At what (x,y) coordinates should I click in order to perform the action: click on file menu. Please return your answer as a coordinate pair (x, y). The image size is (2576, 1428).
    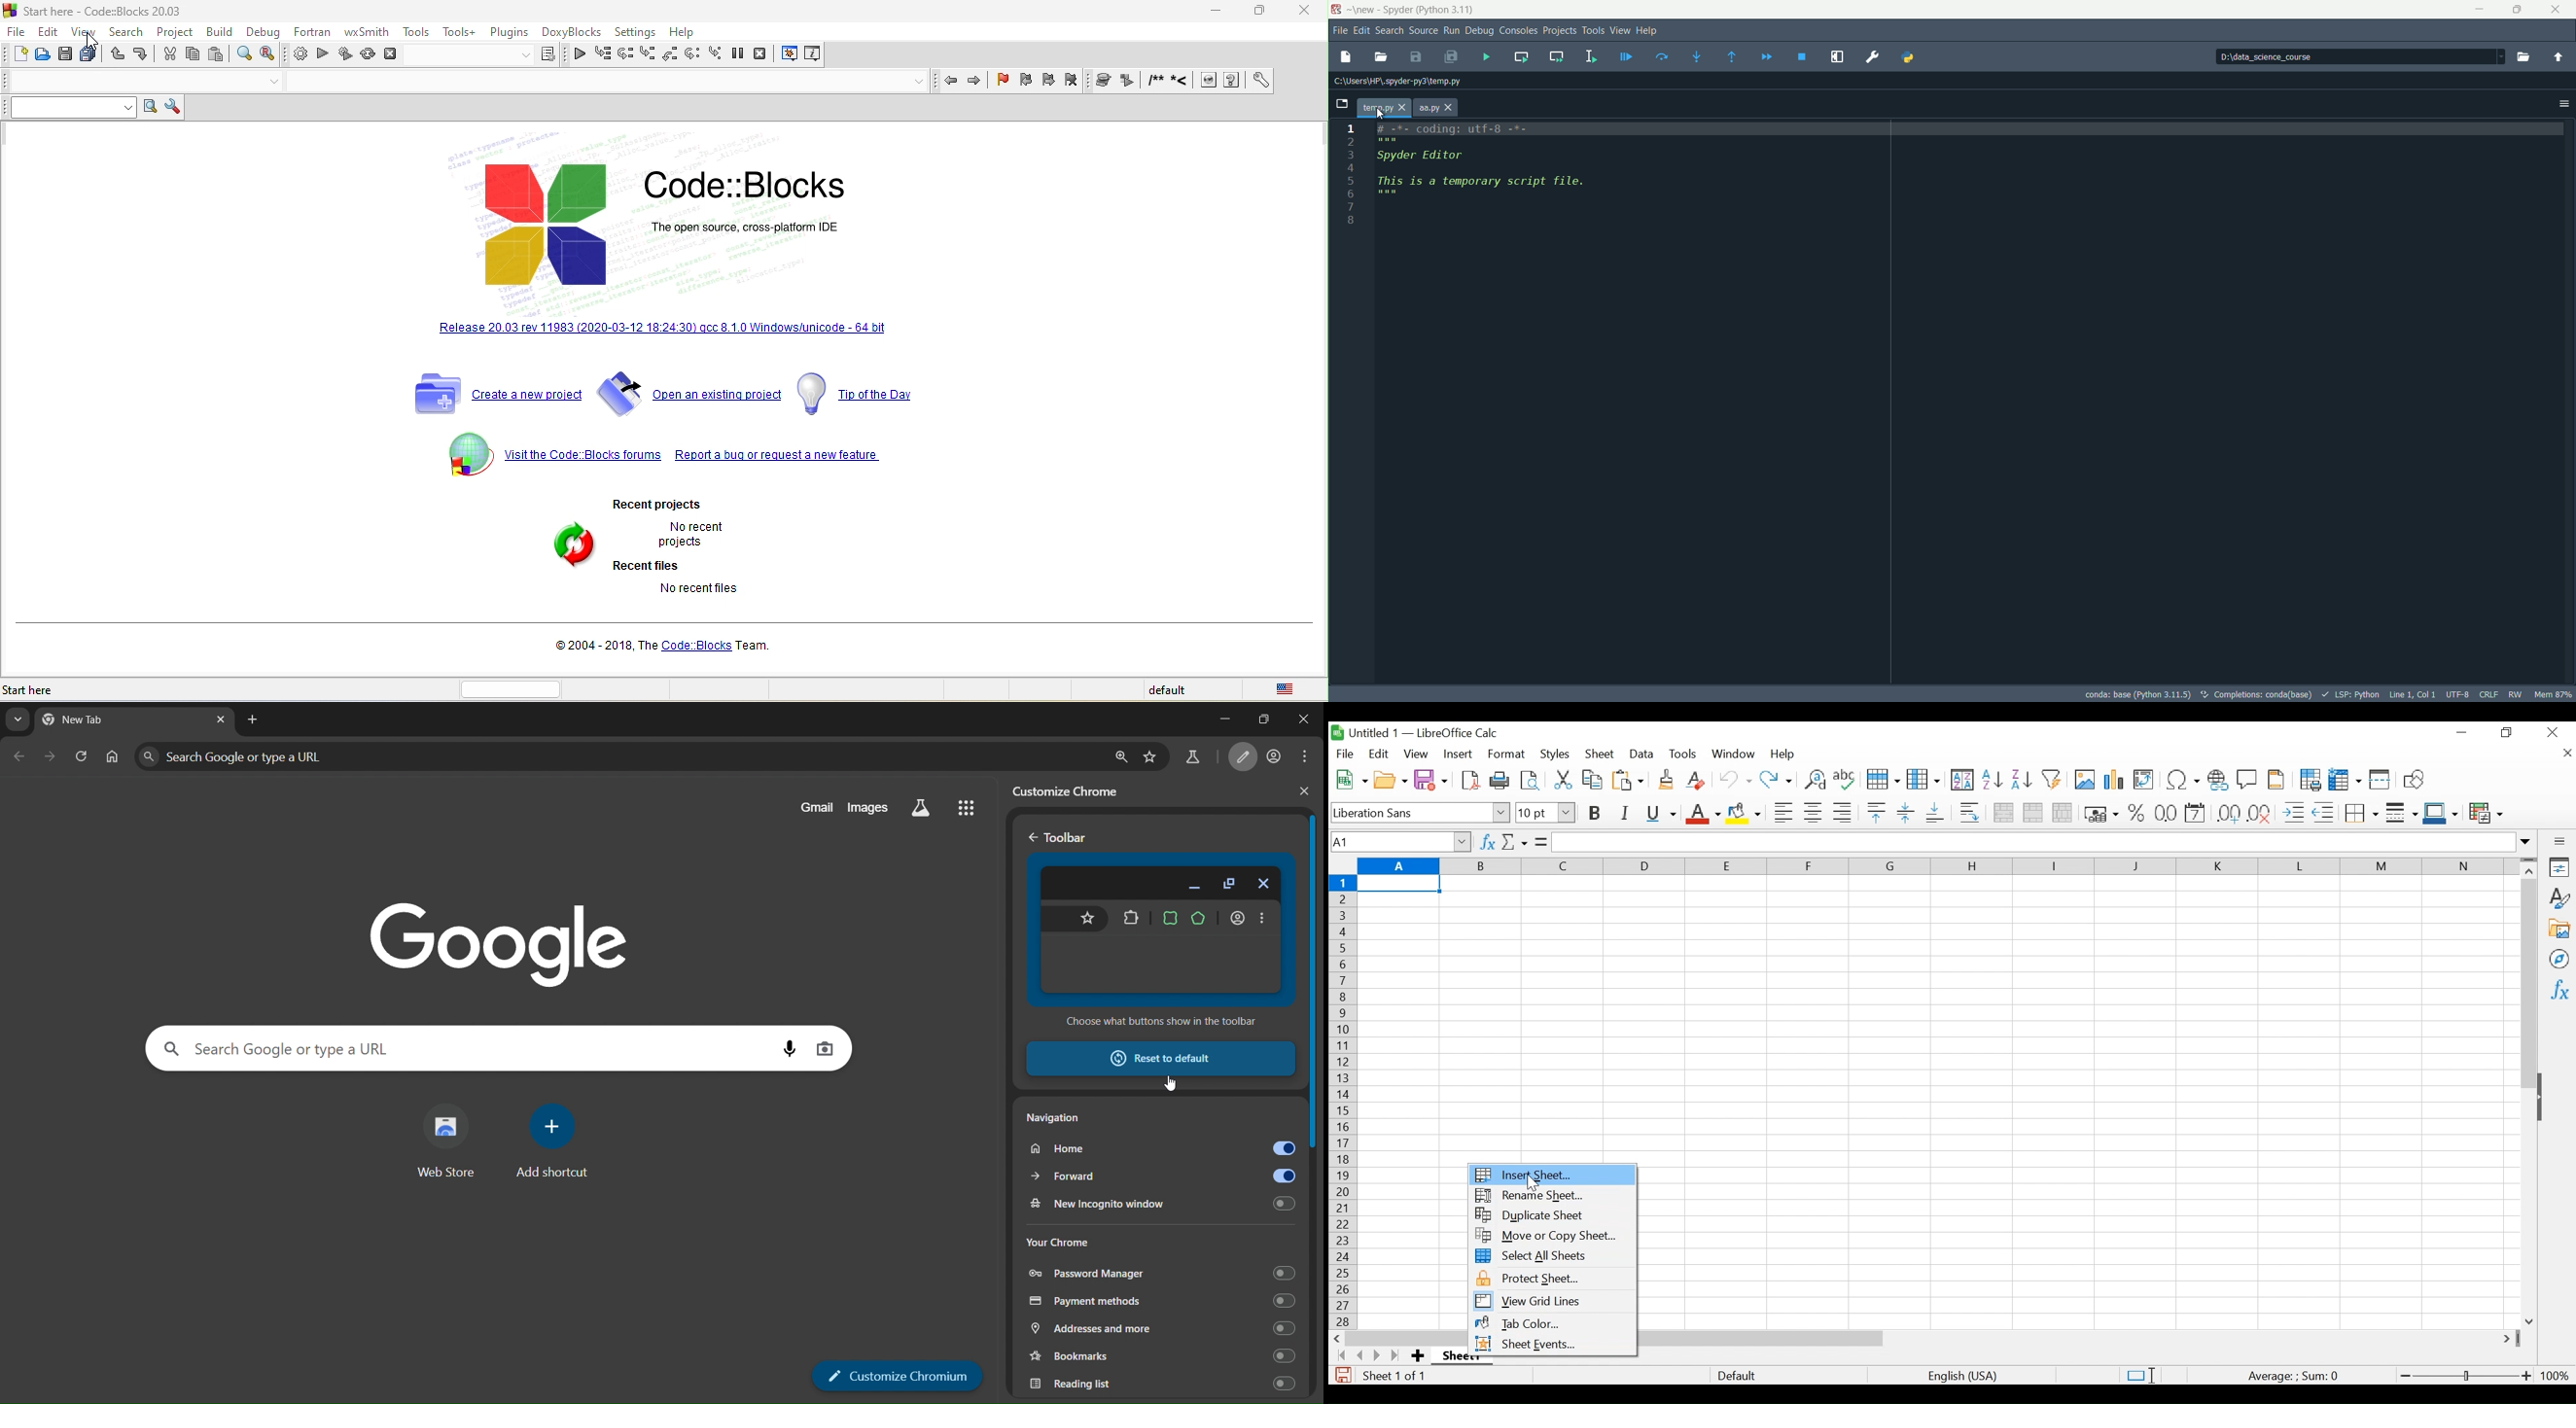
    Looking at the image, I should click on (1341, 31).